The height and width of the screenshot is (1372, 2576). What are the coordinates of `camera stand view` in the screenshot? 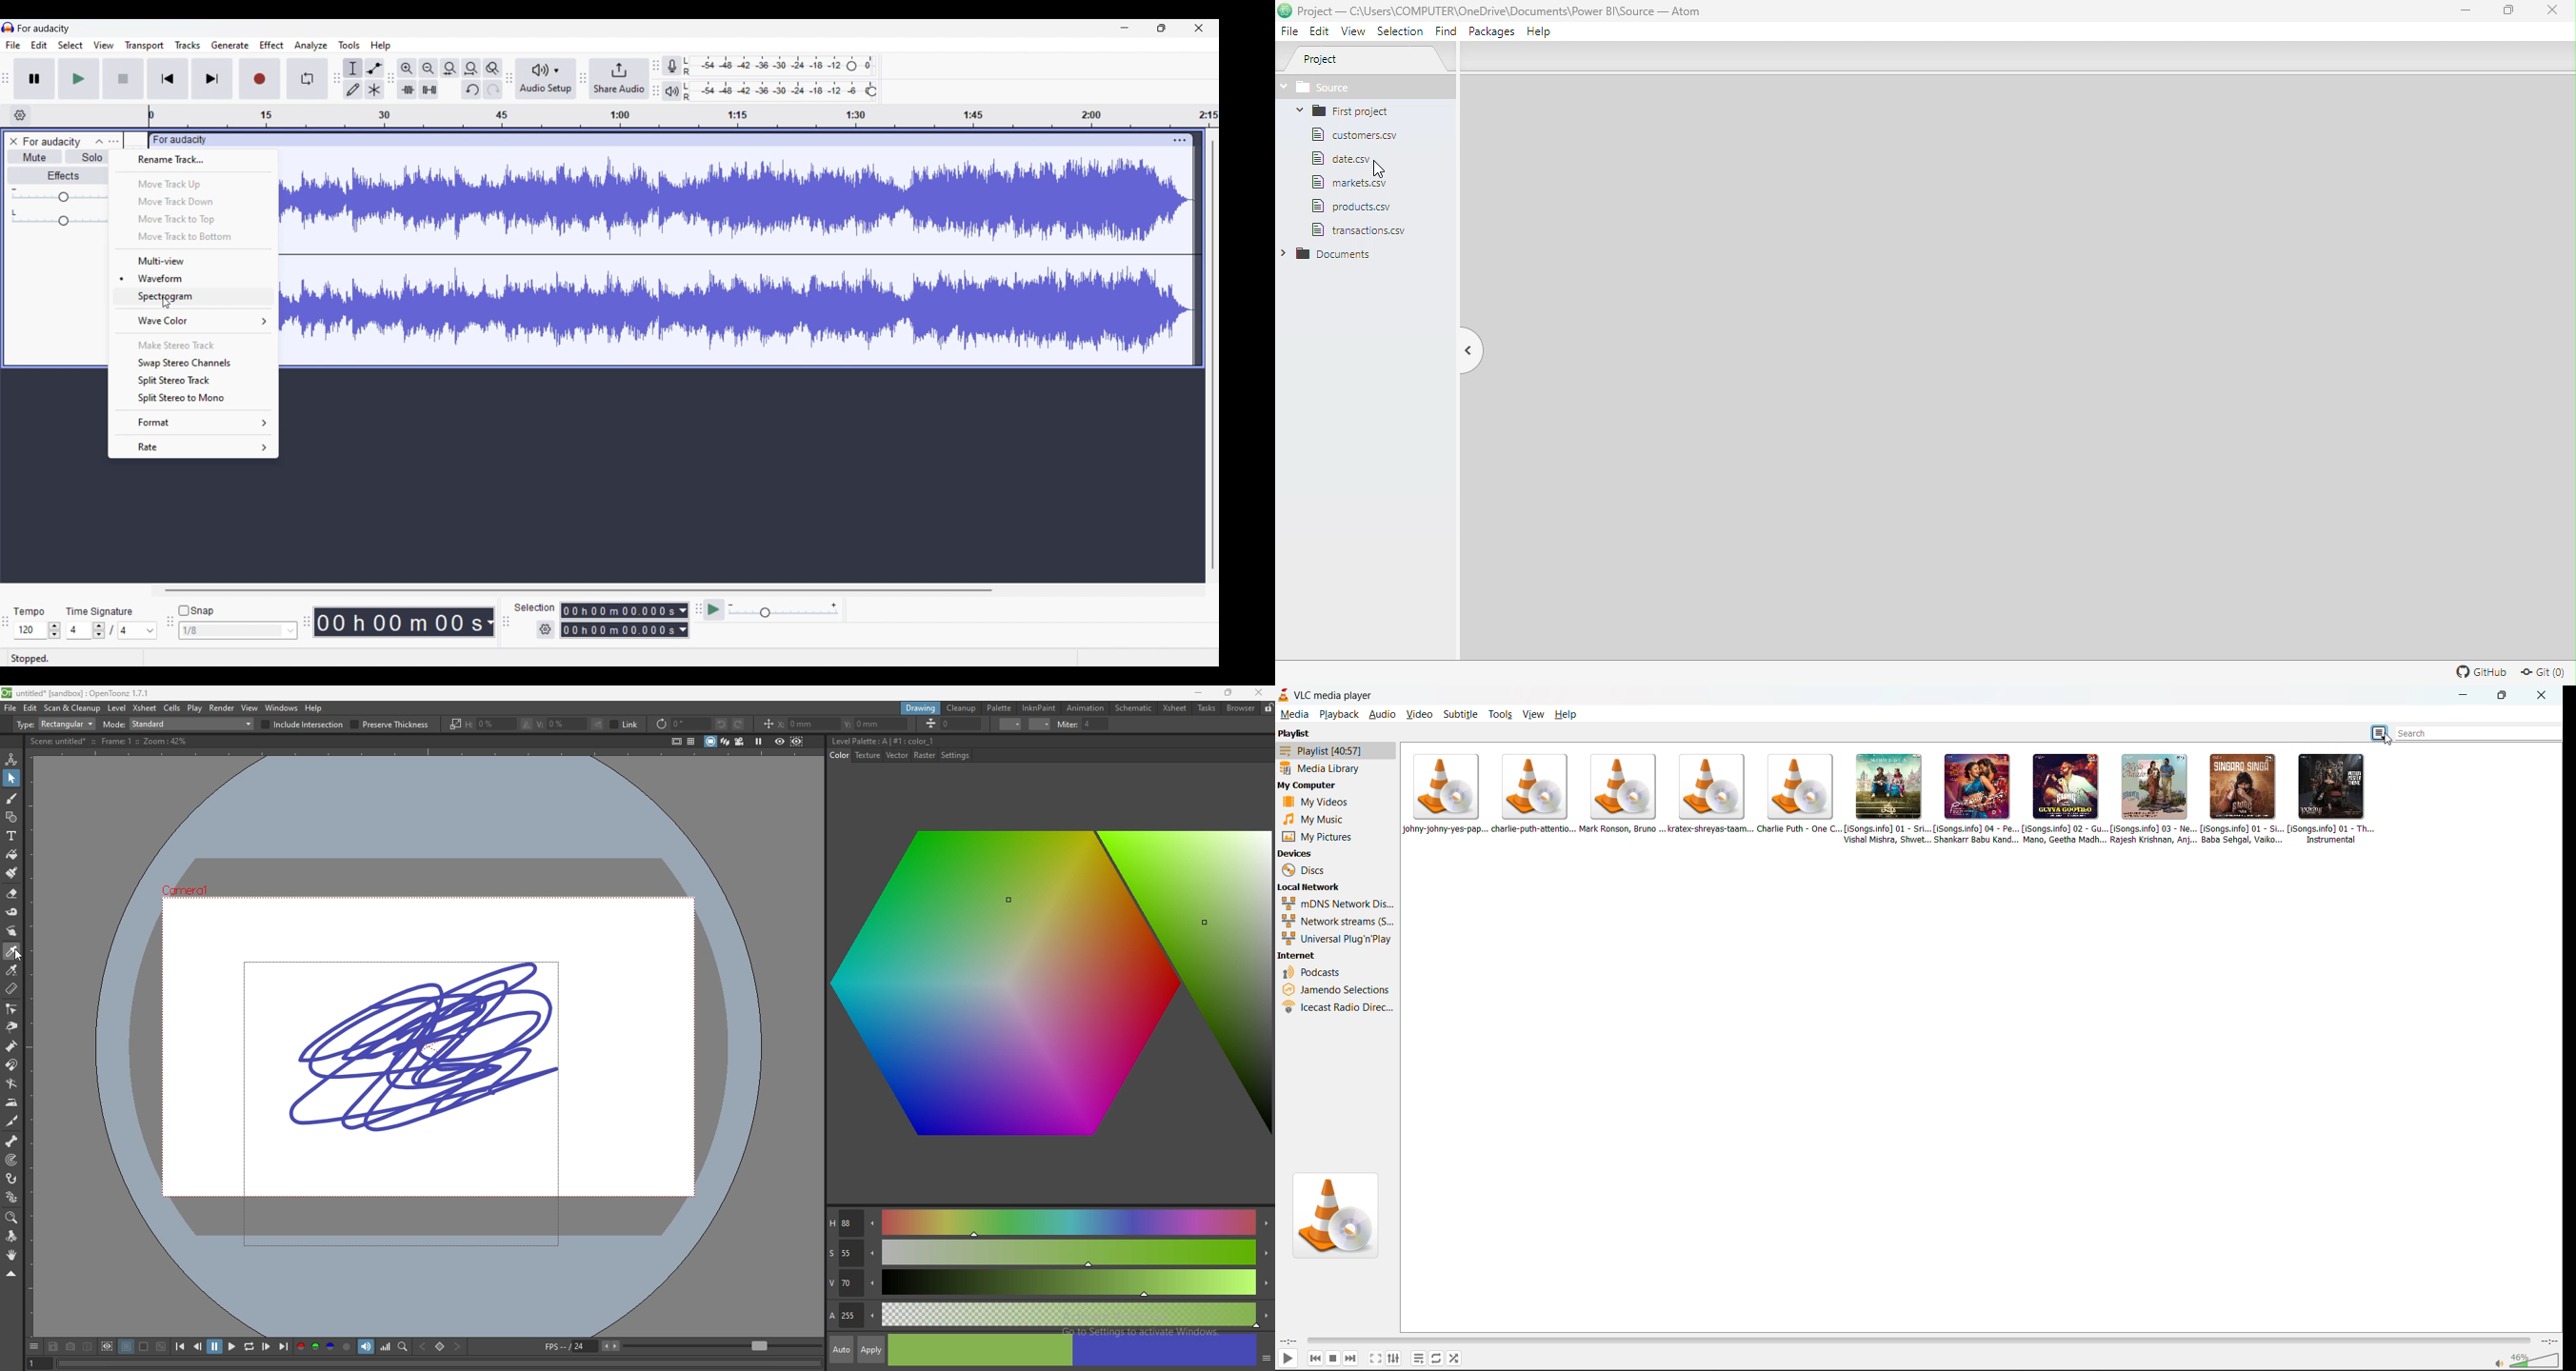 It's located at (710, 741).